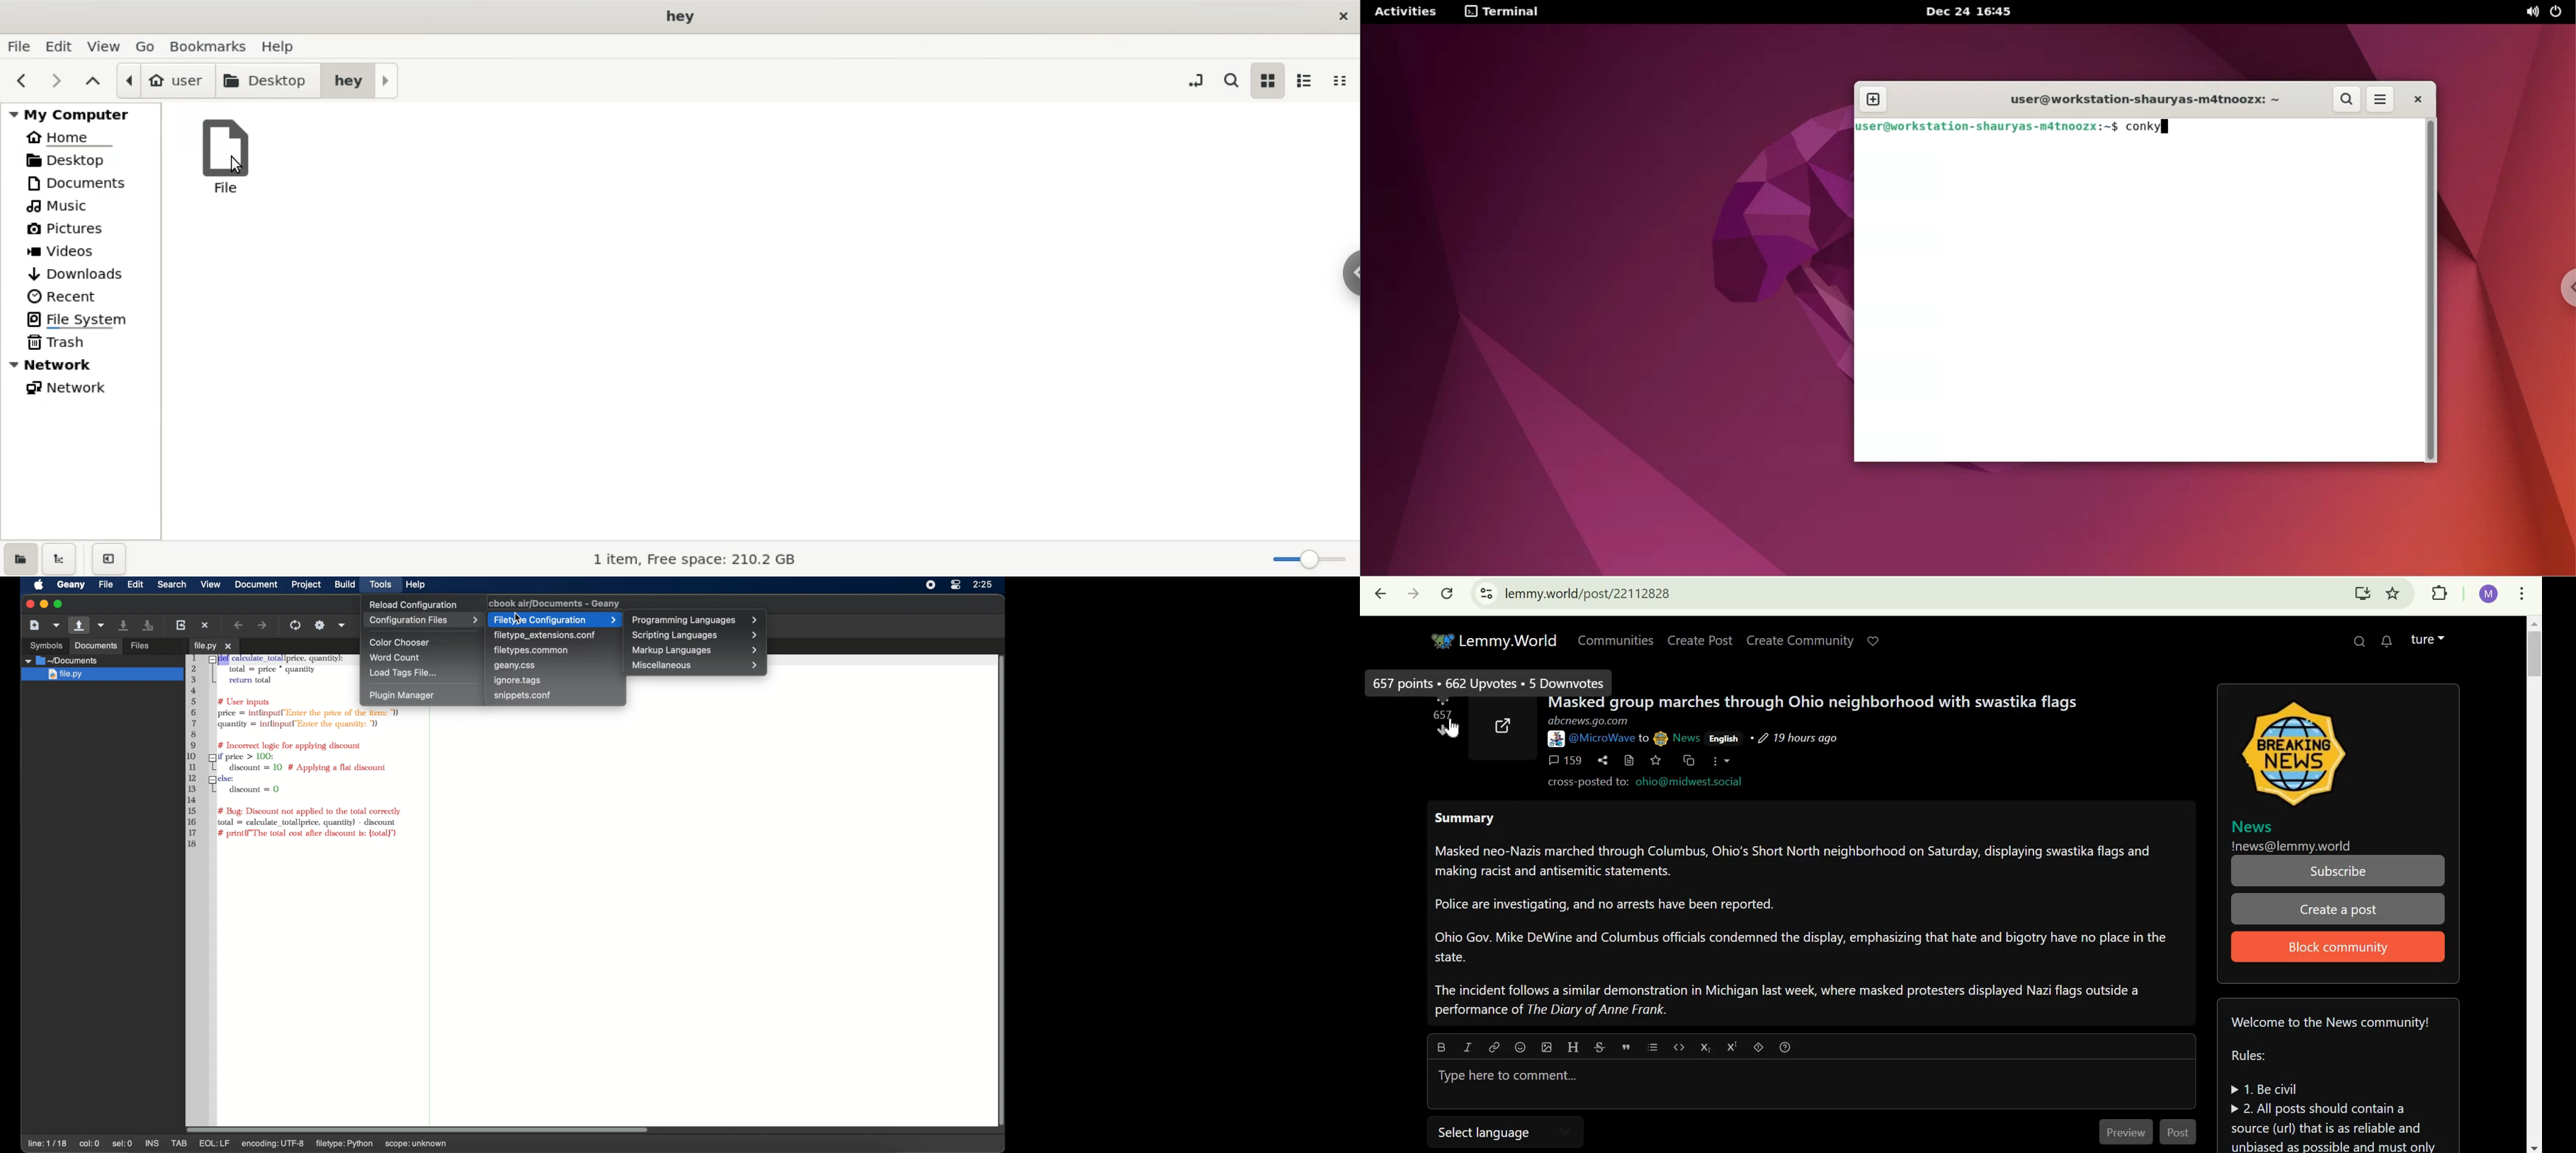 This screenshot has width=2576, height=1176. Describe the element at coordinates (320, 625) in the screenshot. I see `build the current file` at that location.